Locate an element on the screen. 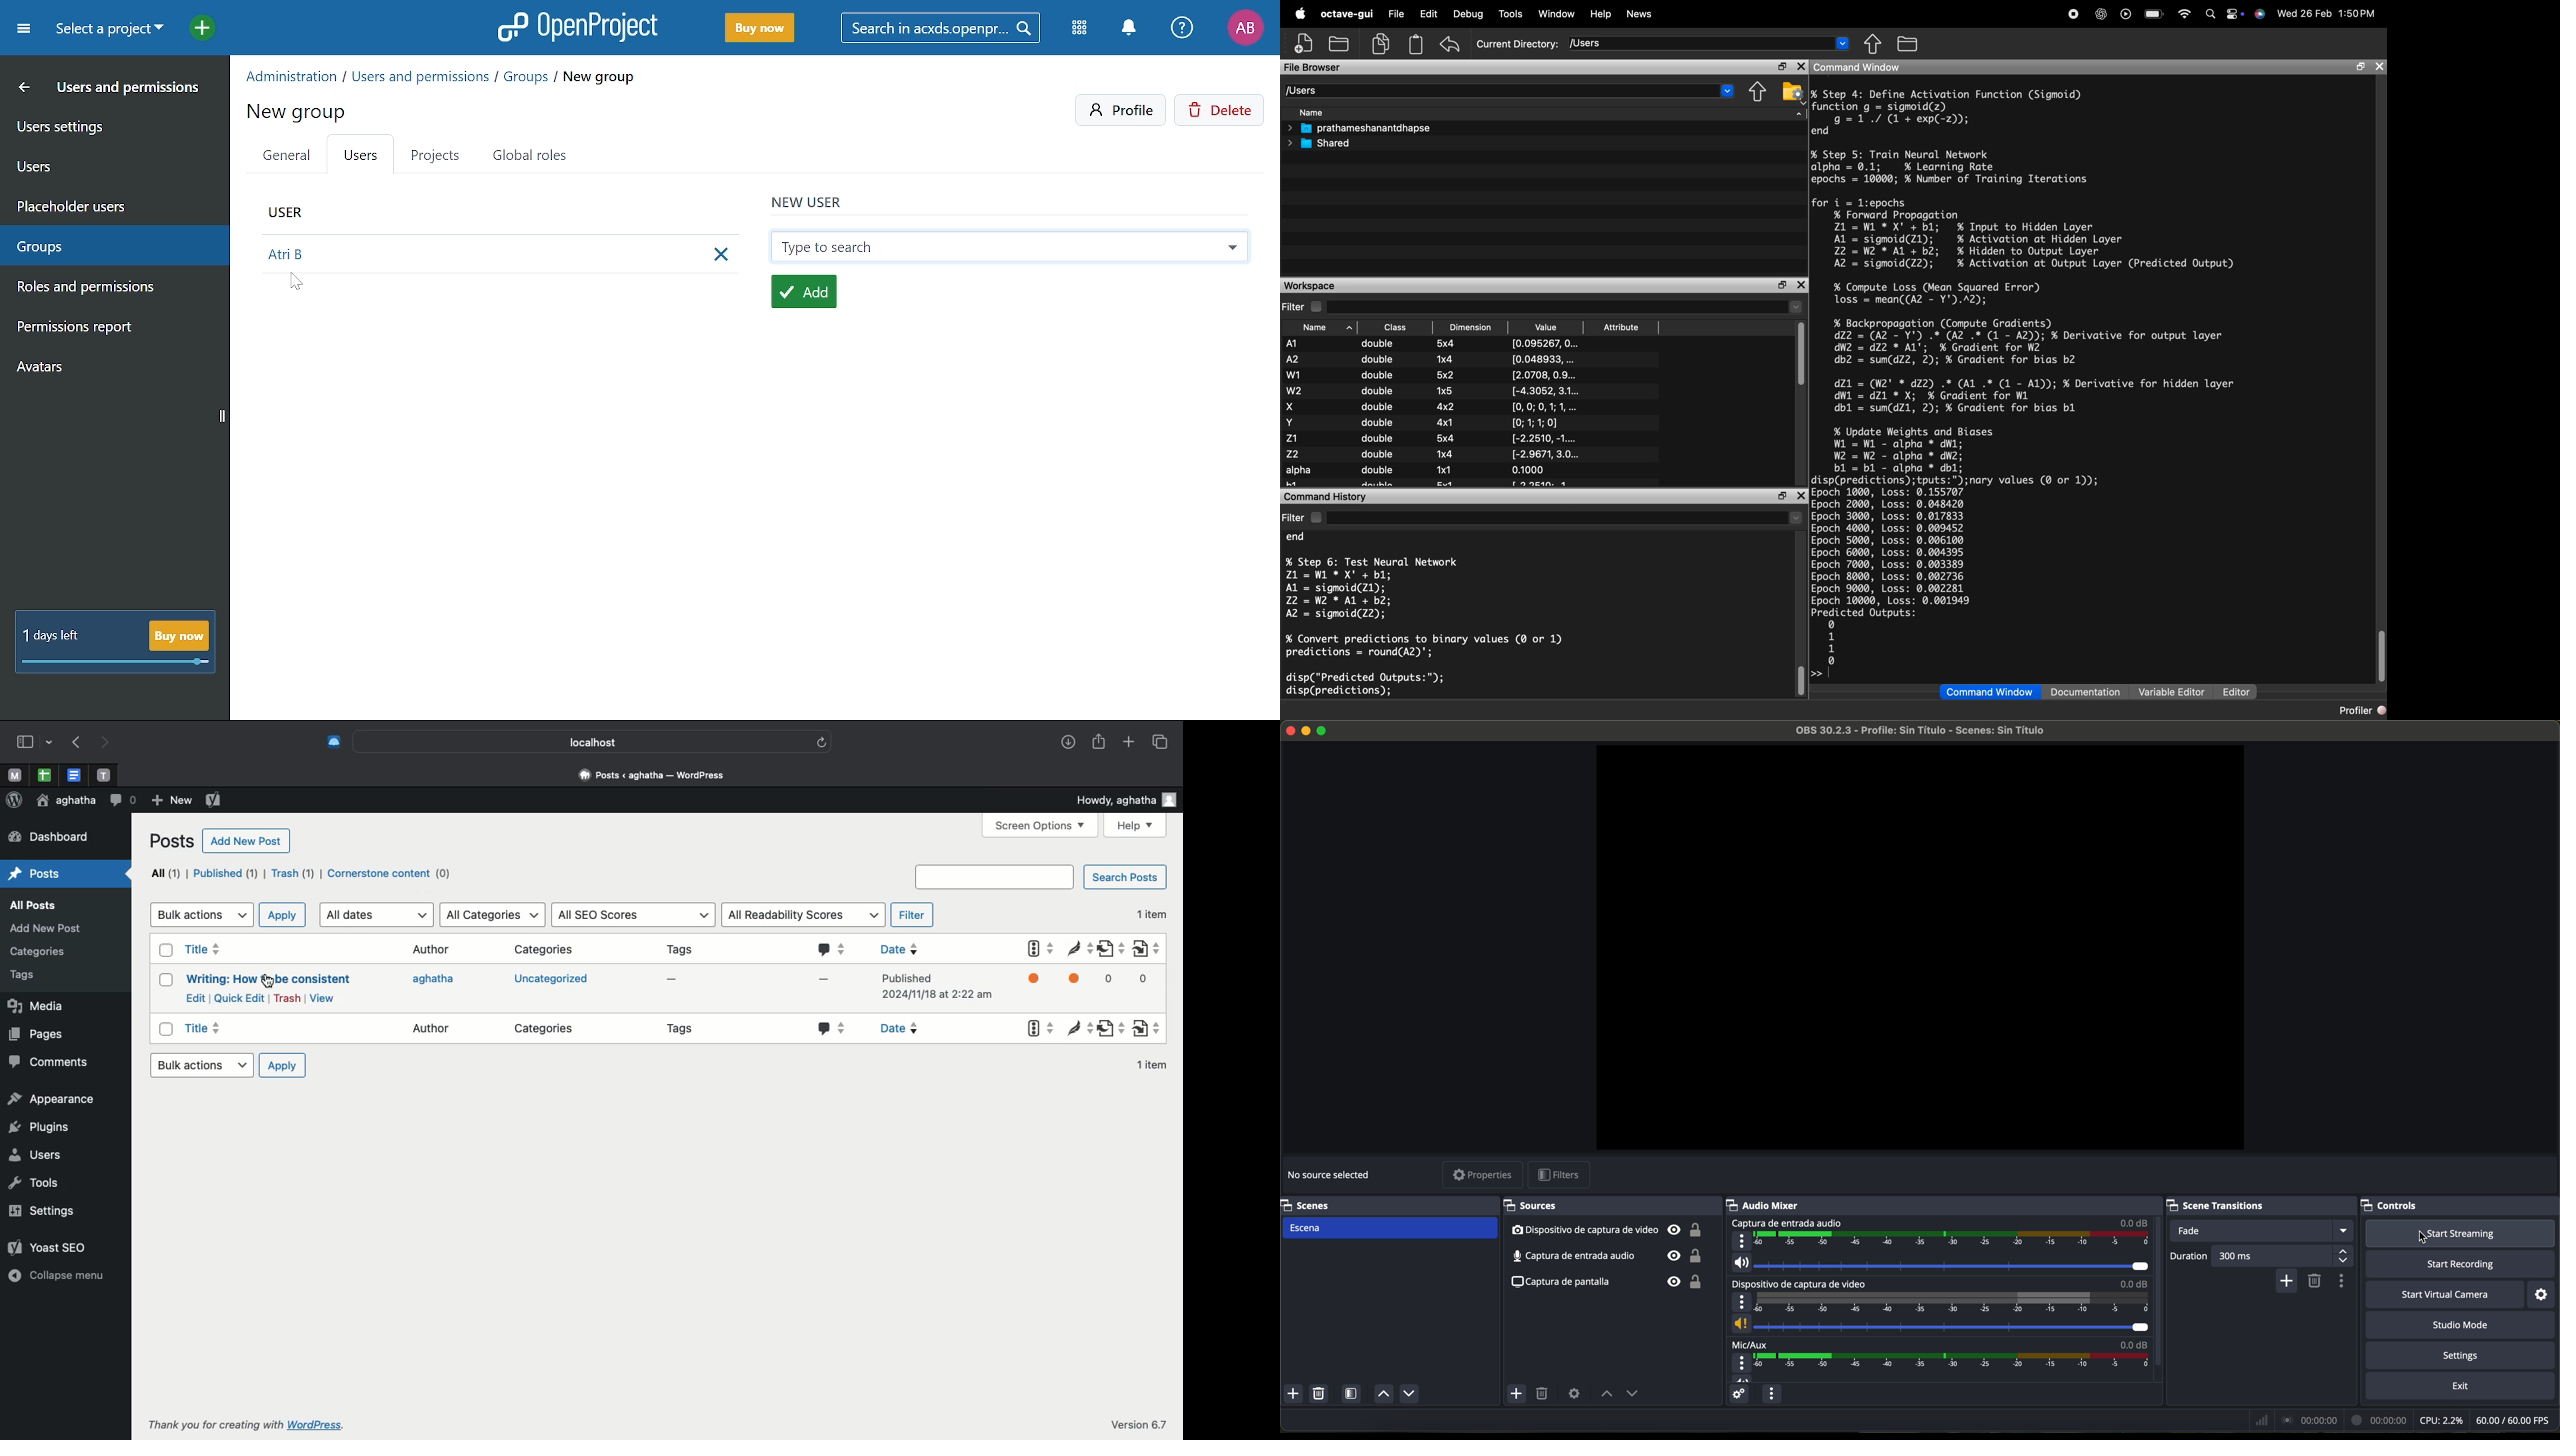 The height and width of the screenshot is (1456, 2576). video capture device is located at coordinates (1938, 1307).